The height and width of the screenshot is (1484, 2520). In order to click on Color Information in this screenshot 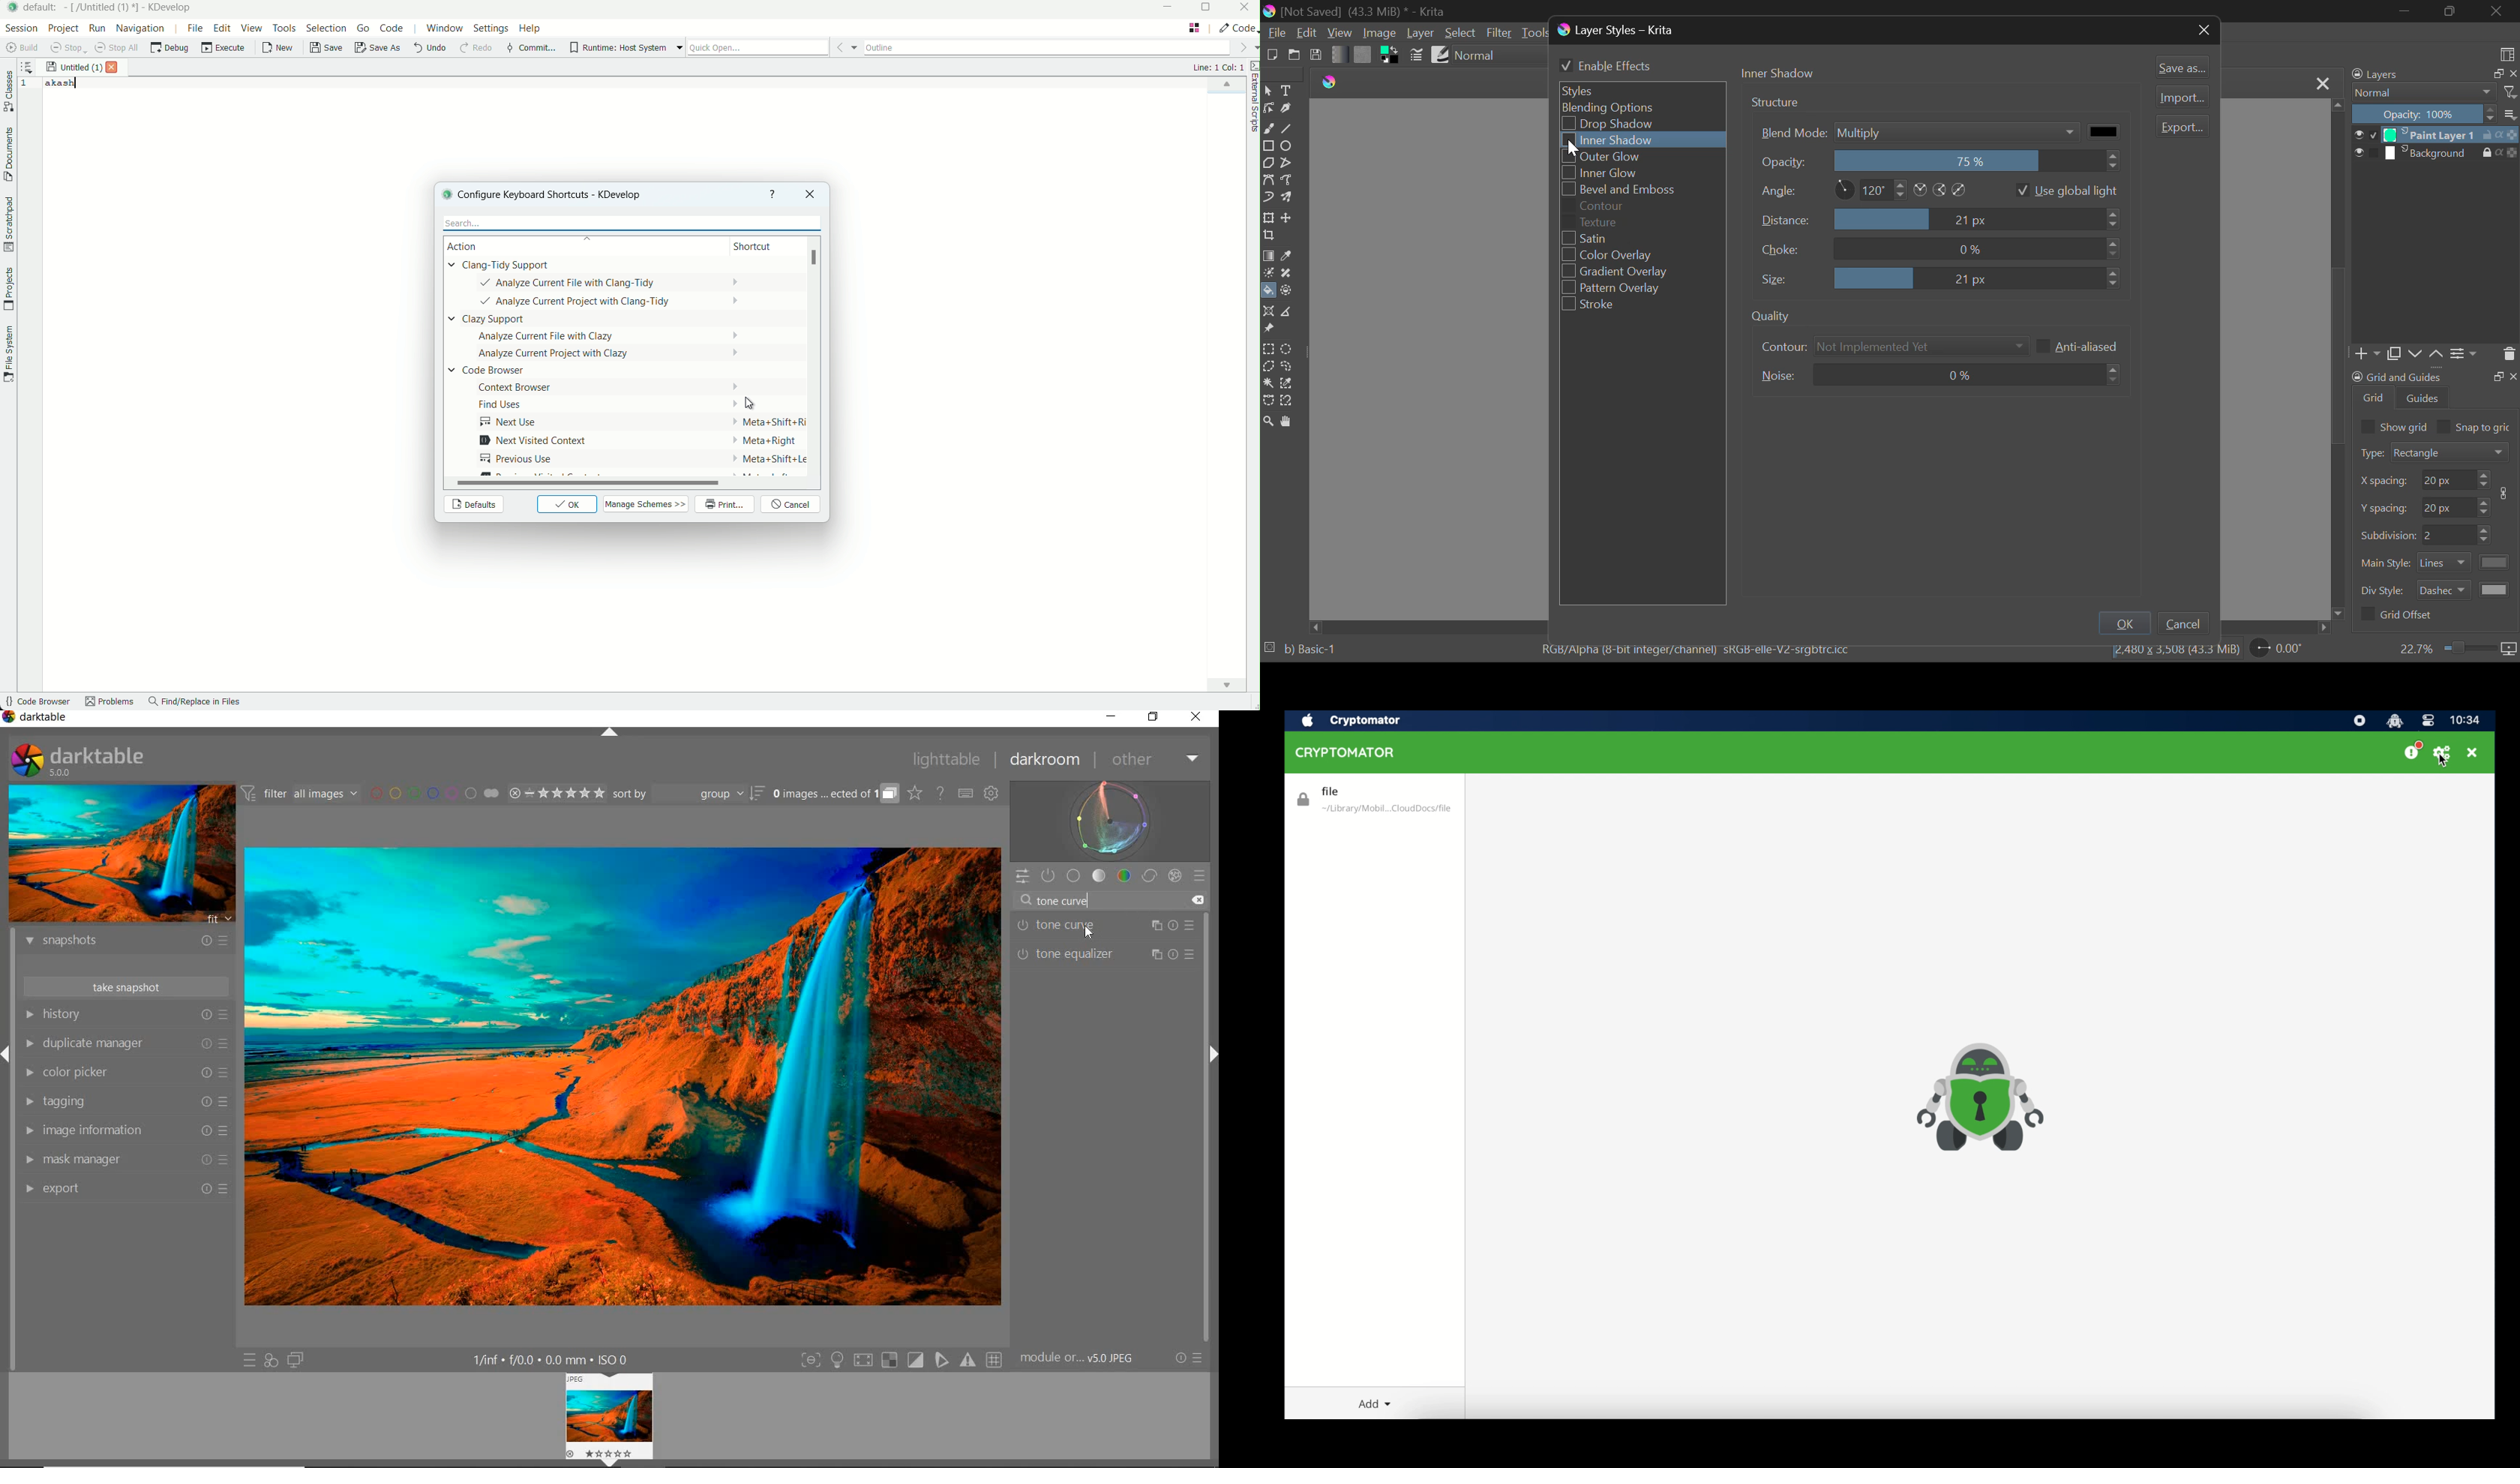, I will do `click(1690, 655)`.